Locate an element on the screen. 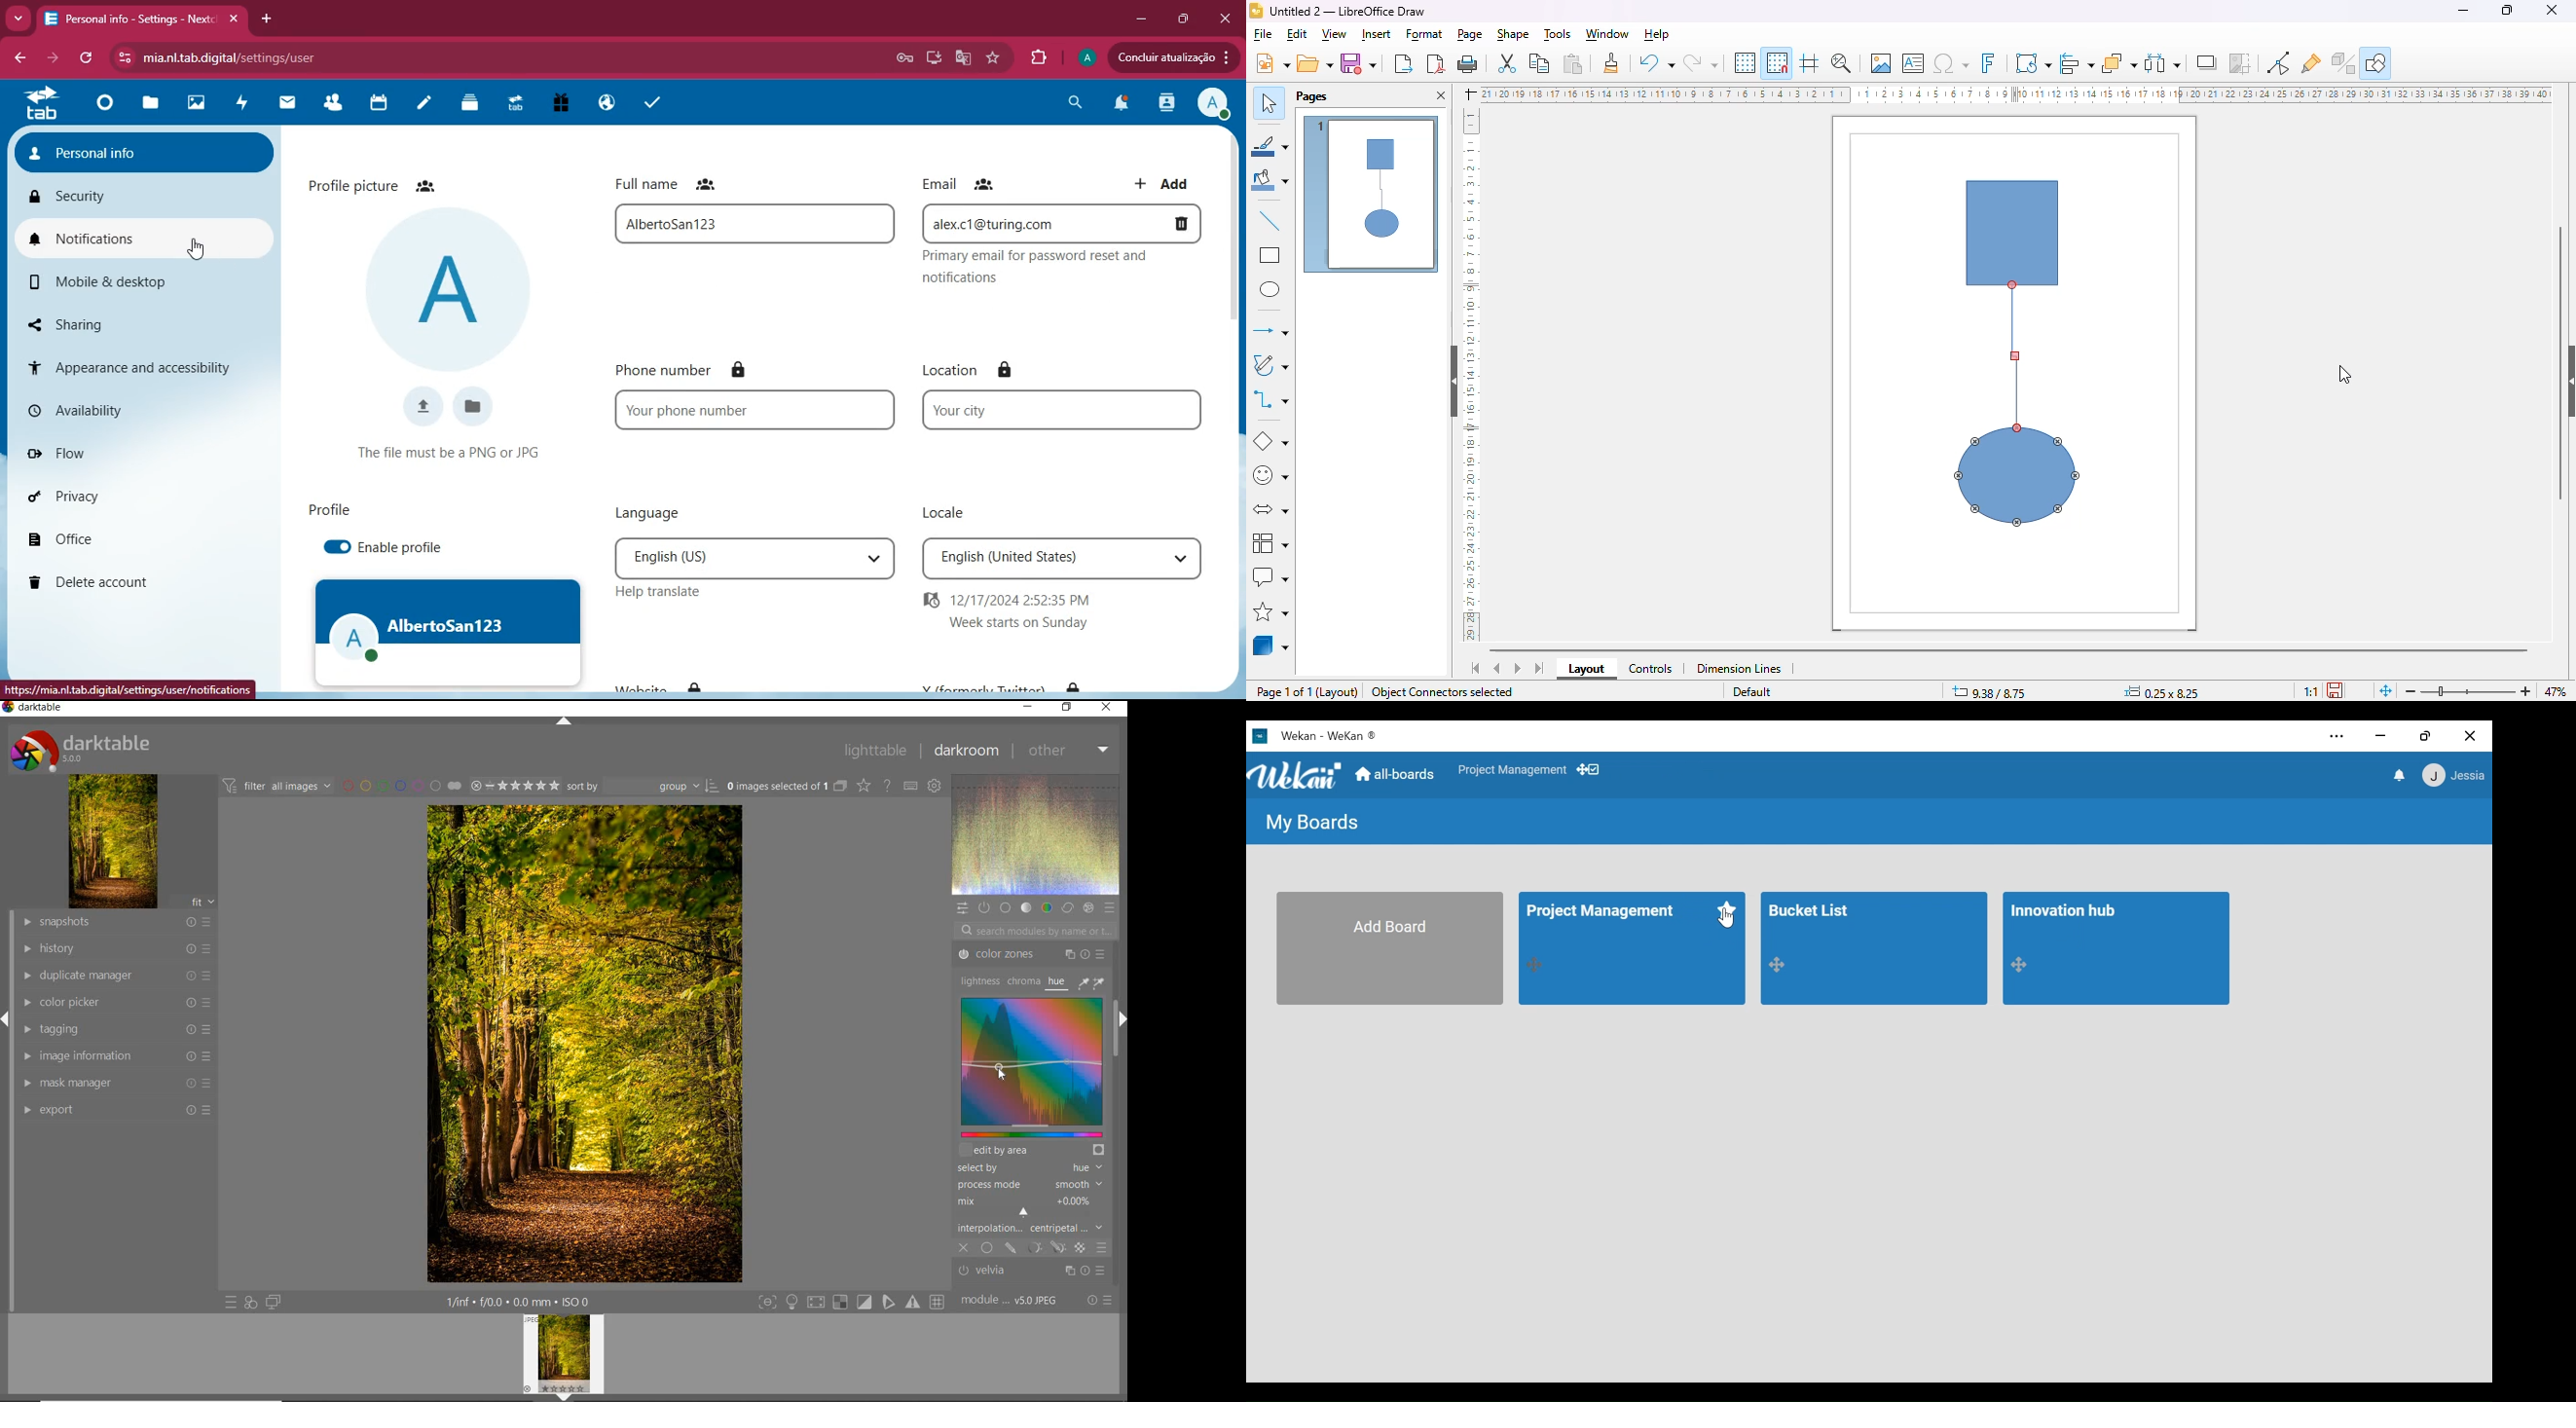 This screenshot has height=1428, width=2576. Cursor is located at coordinates (198, 247).